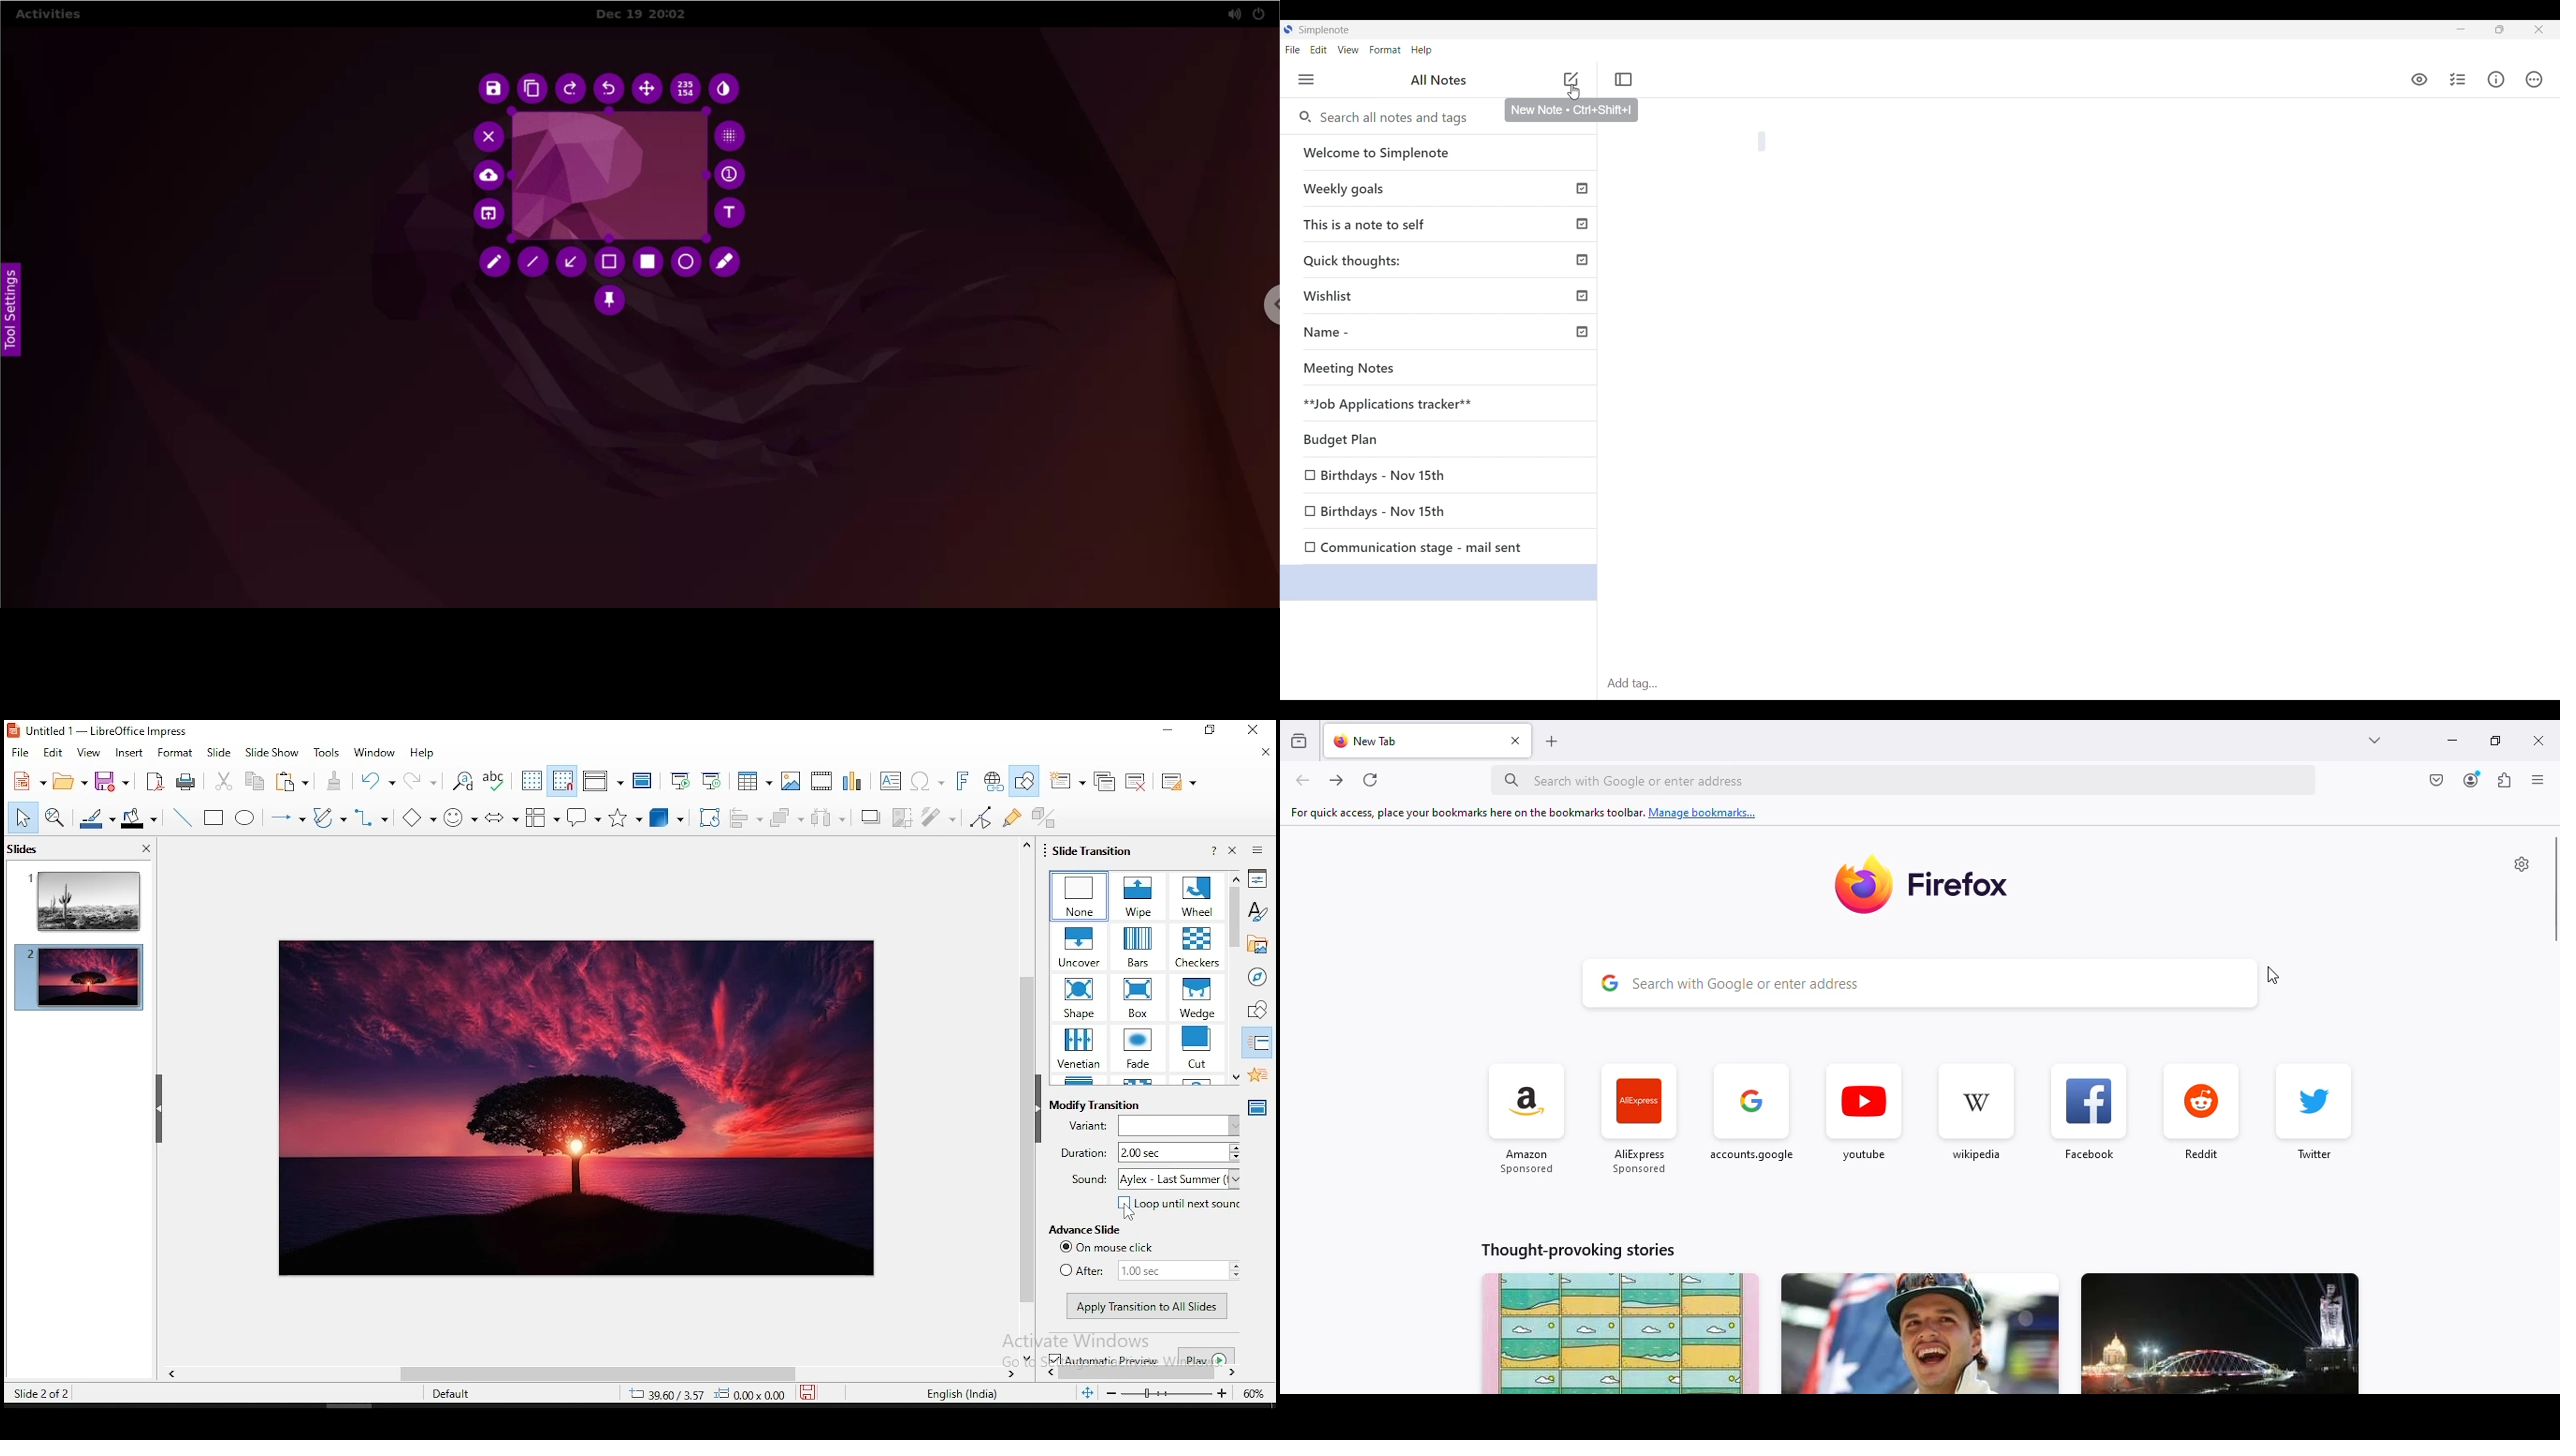  Describe the element at coordinates (1108, 778) in the screenshot. I see `duplicate slide` at that location.